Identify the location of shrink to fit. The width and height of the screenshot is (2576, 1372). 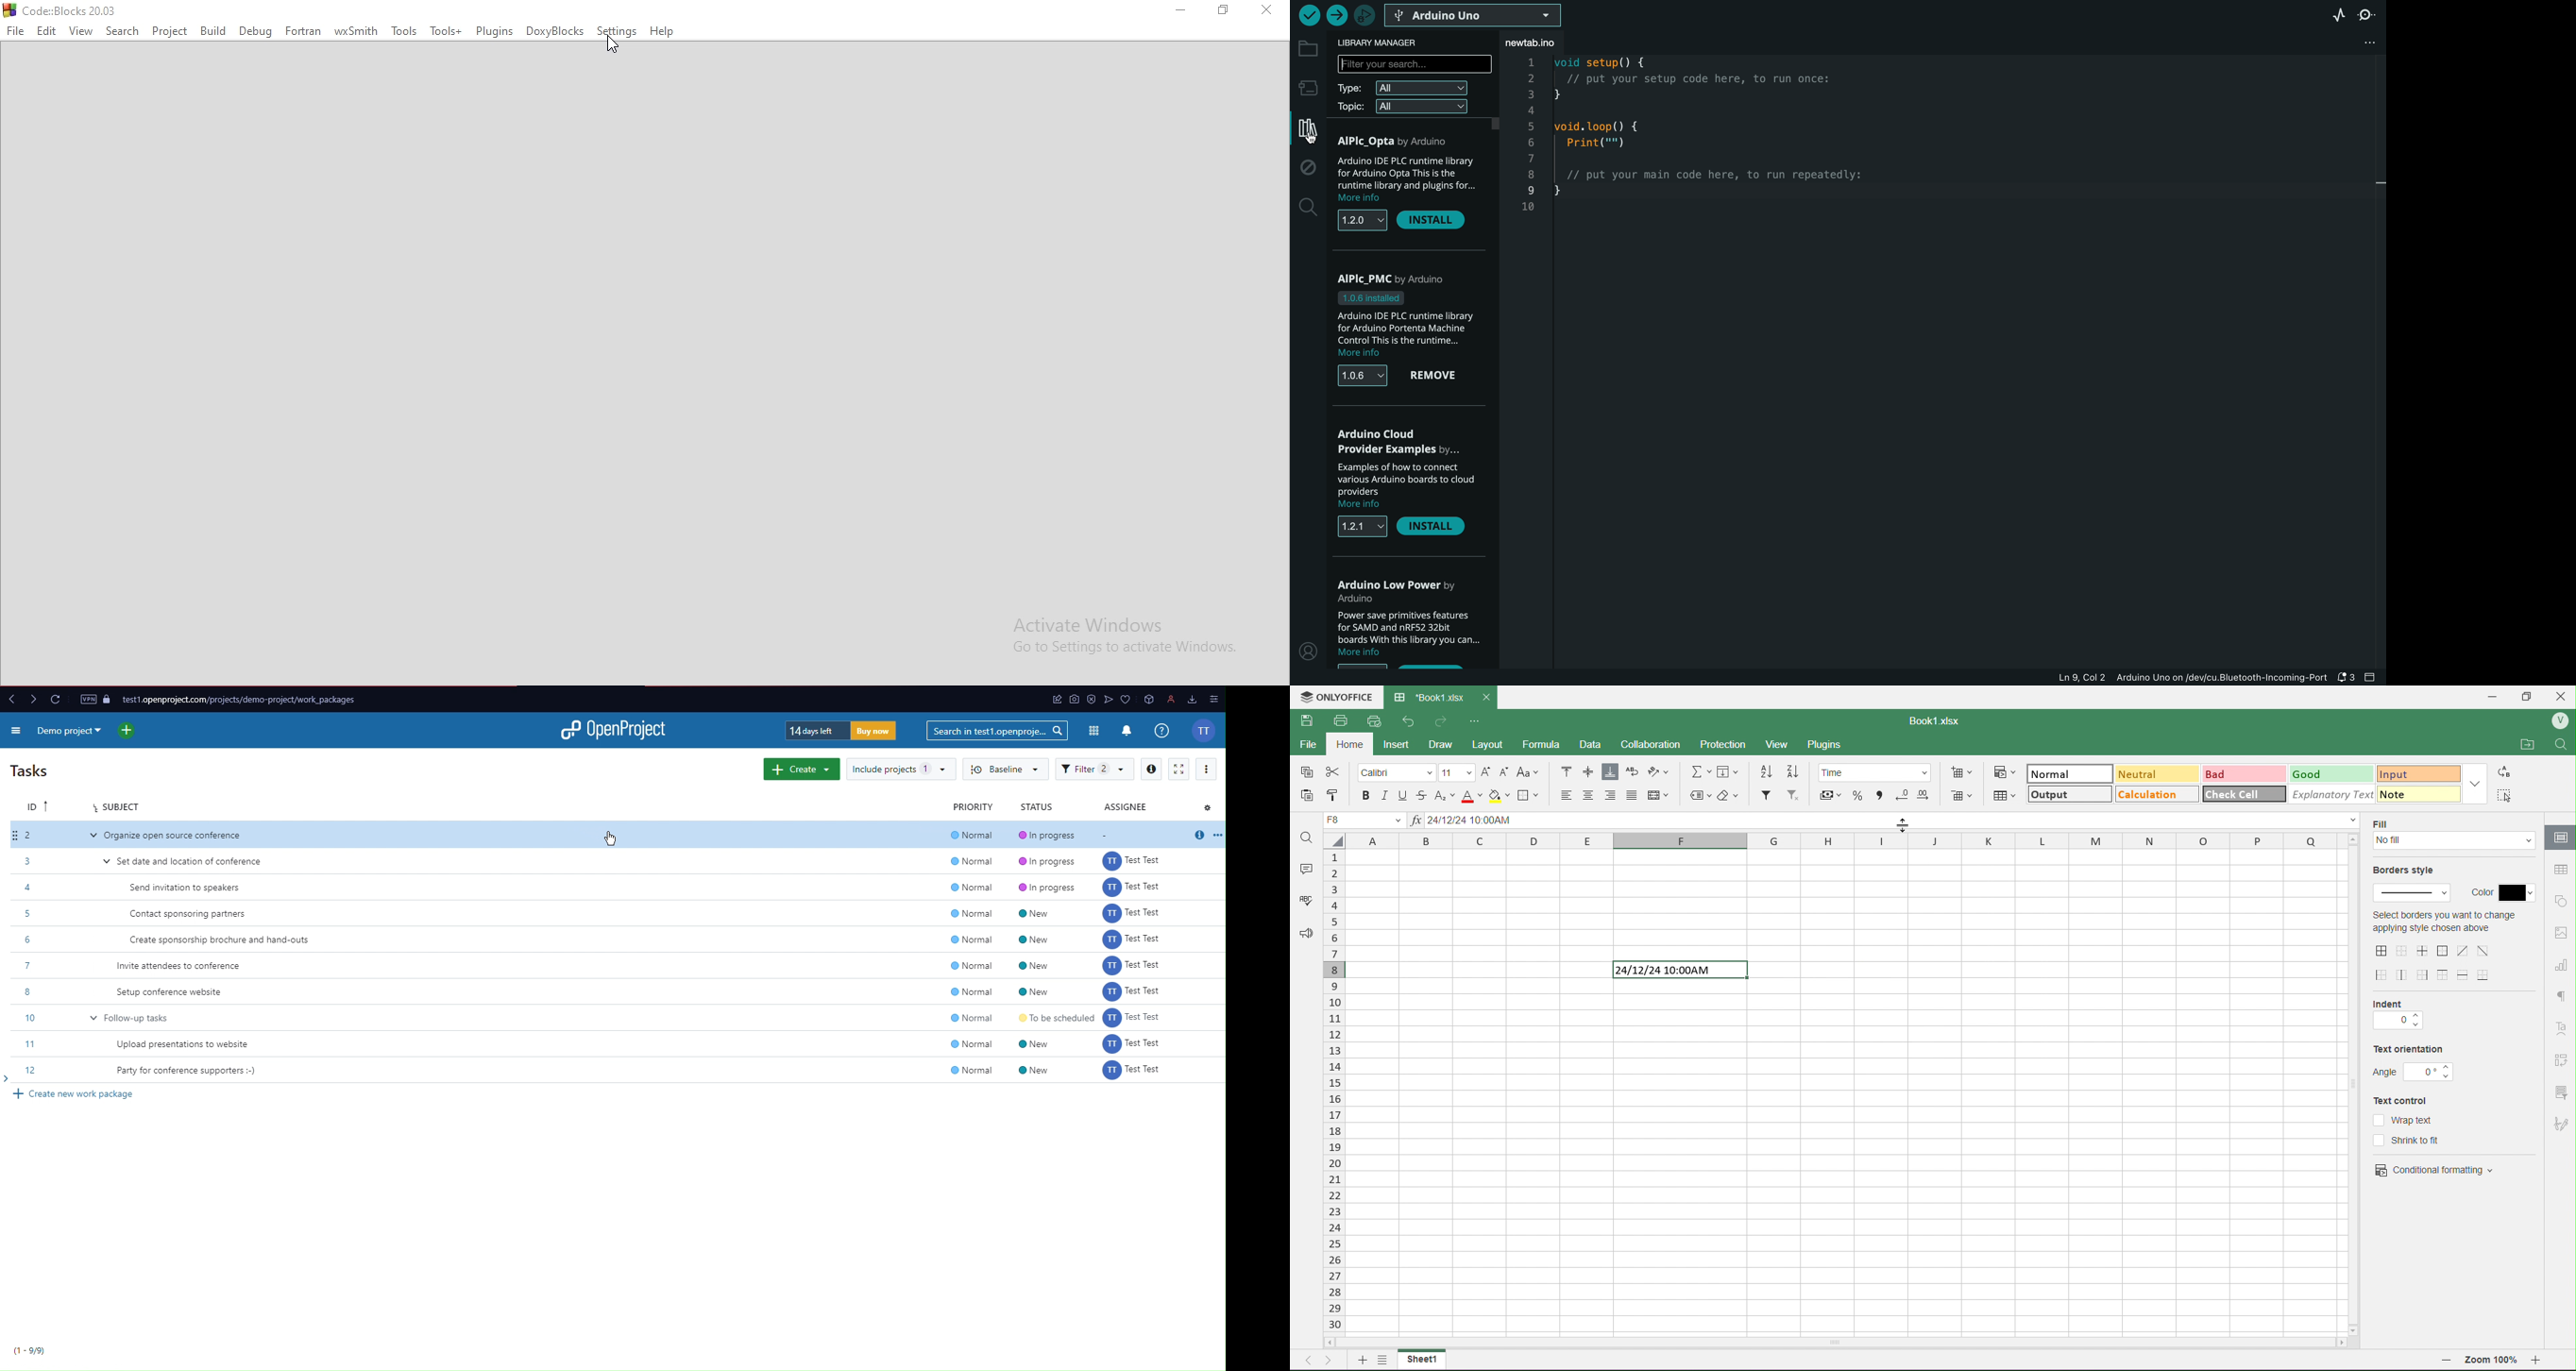
(2415, 1140).